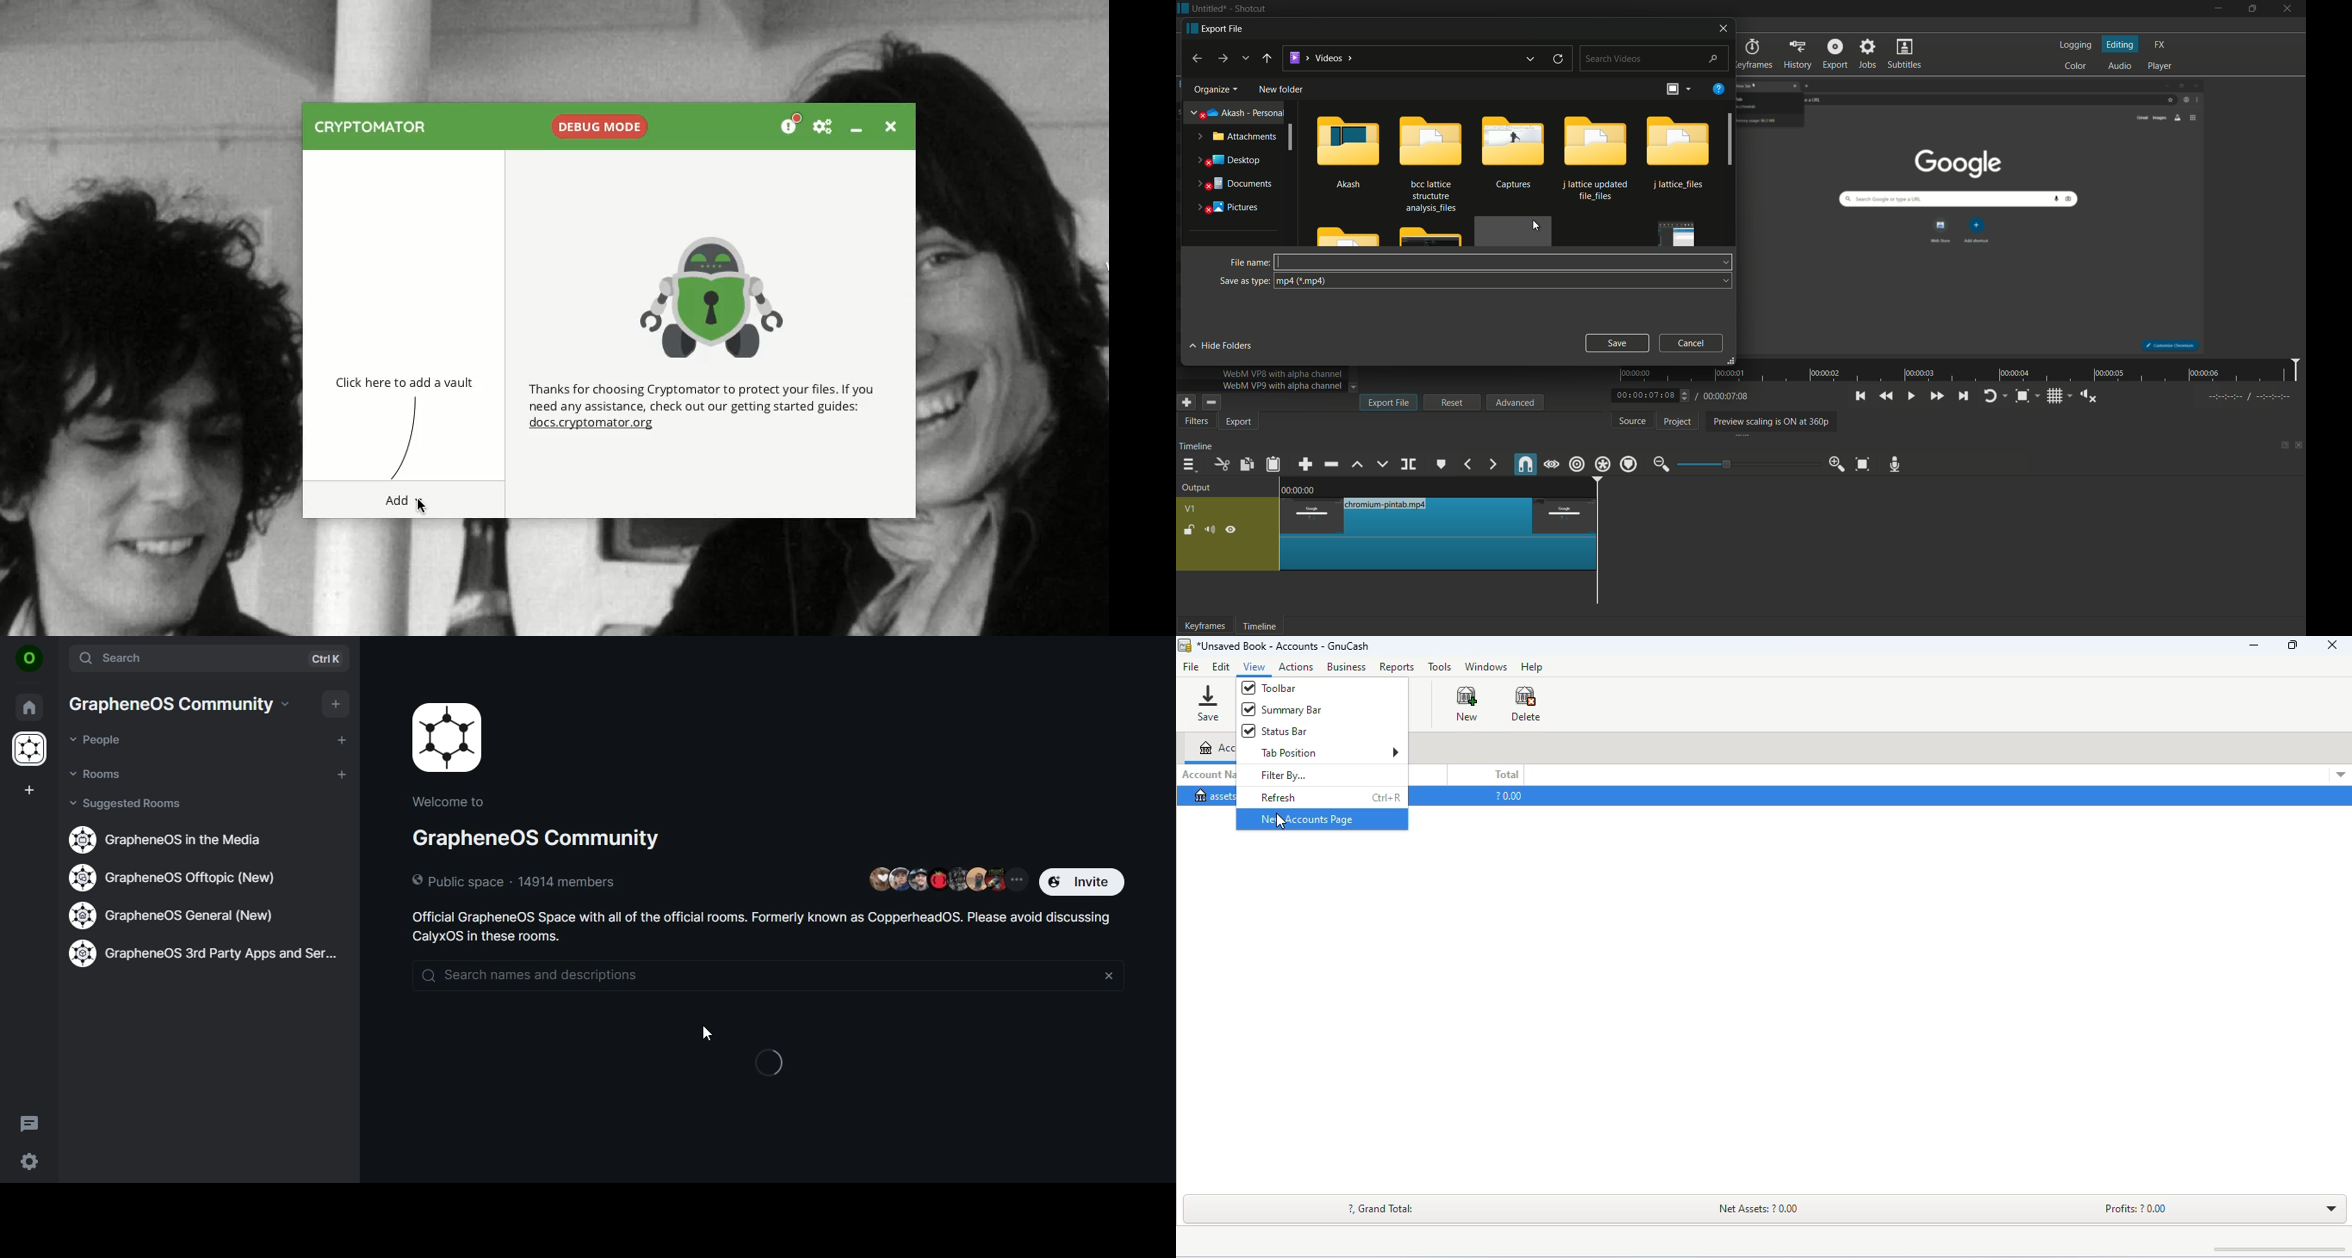 The width and height of the screenshot is (2352, 1260). I want to click on skip to the next point, so click(1962, 396).